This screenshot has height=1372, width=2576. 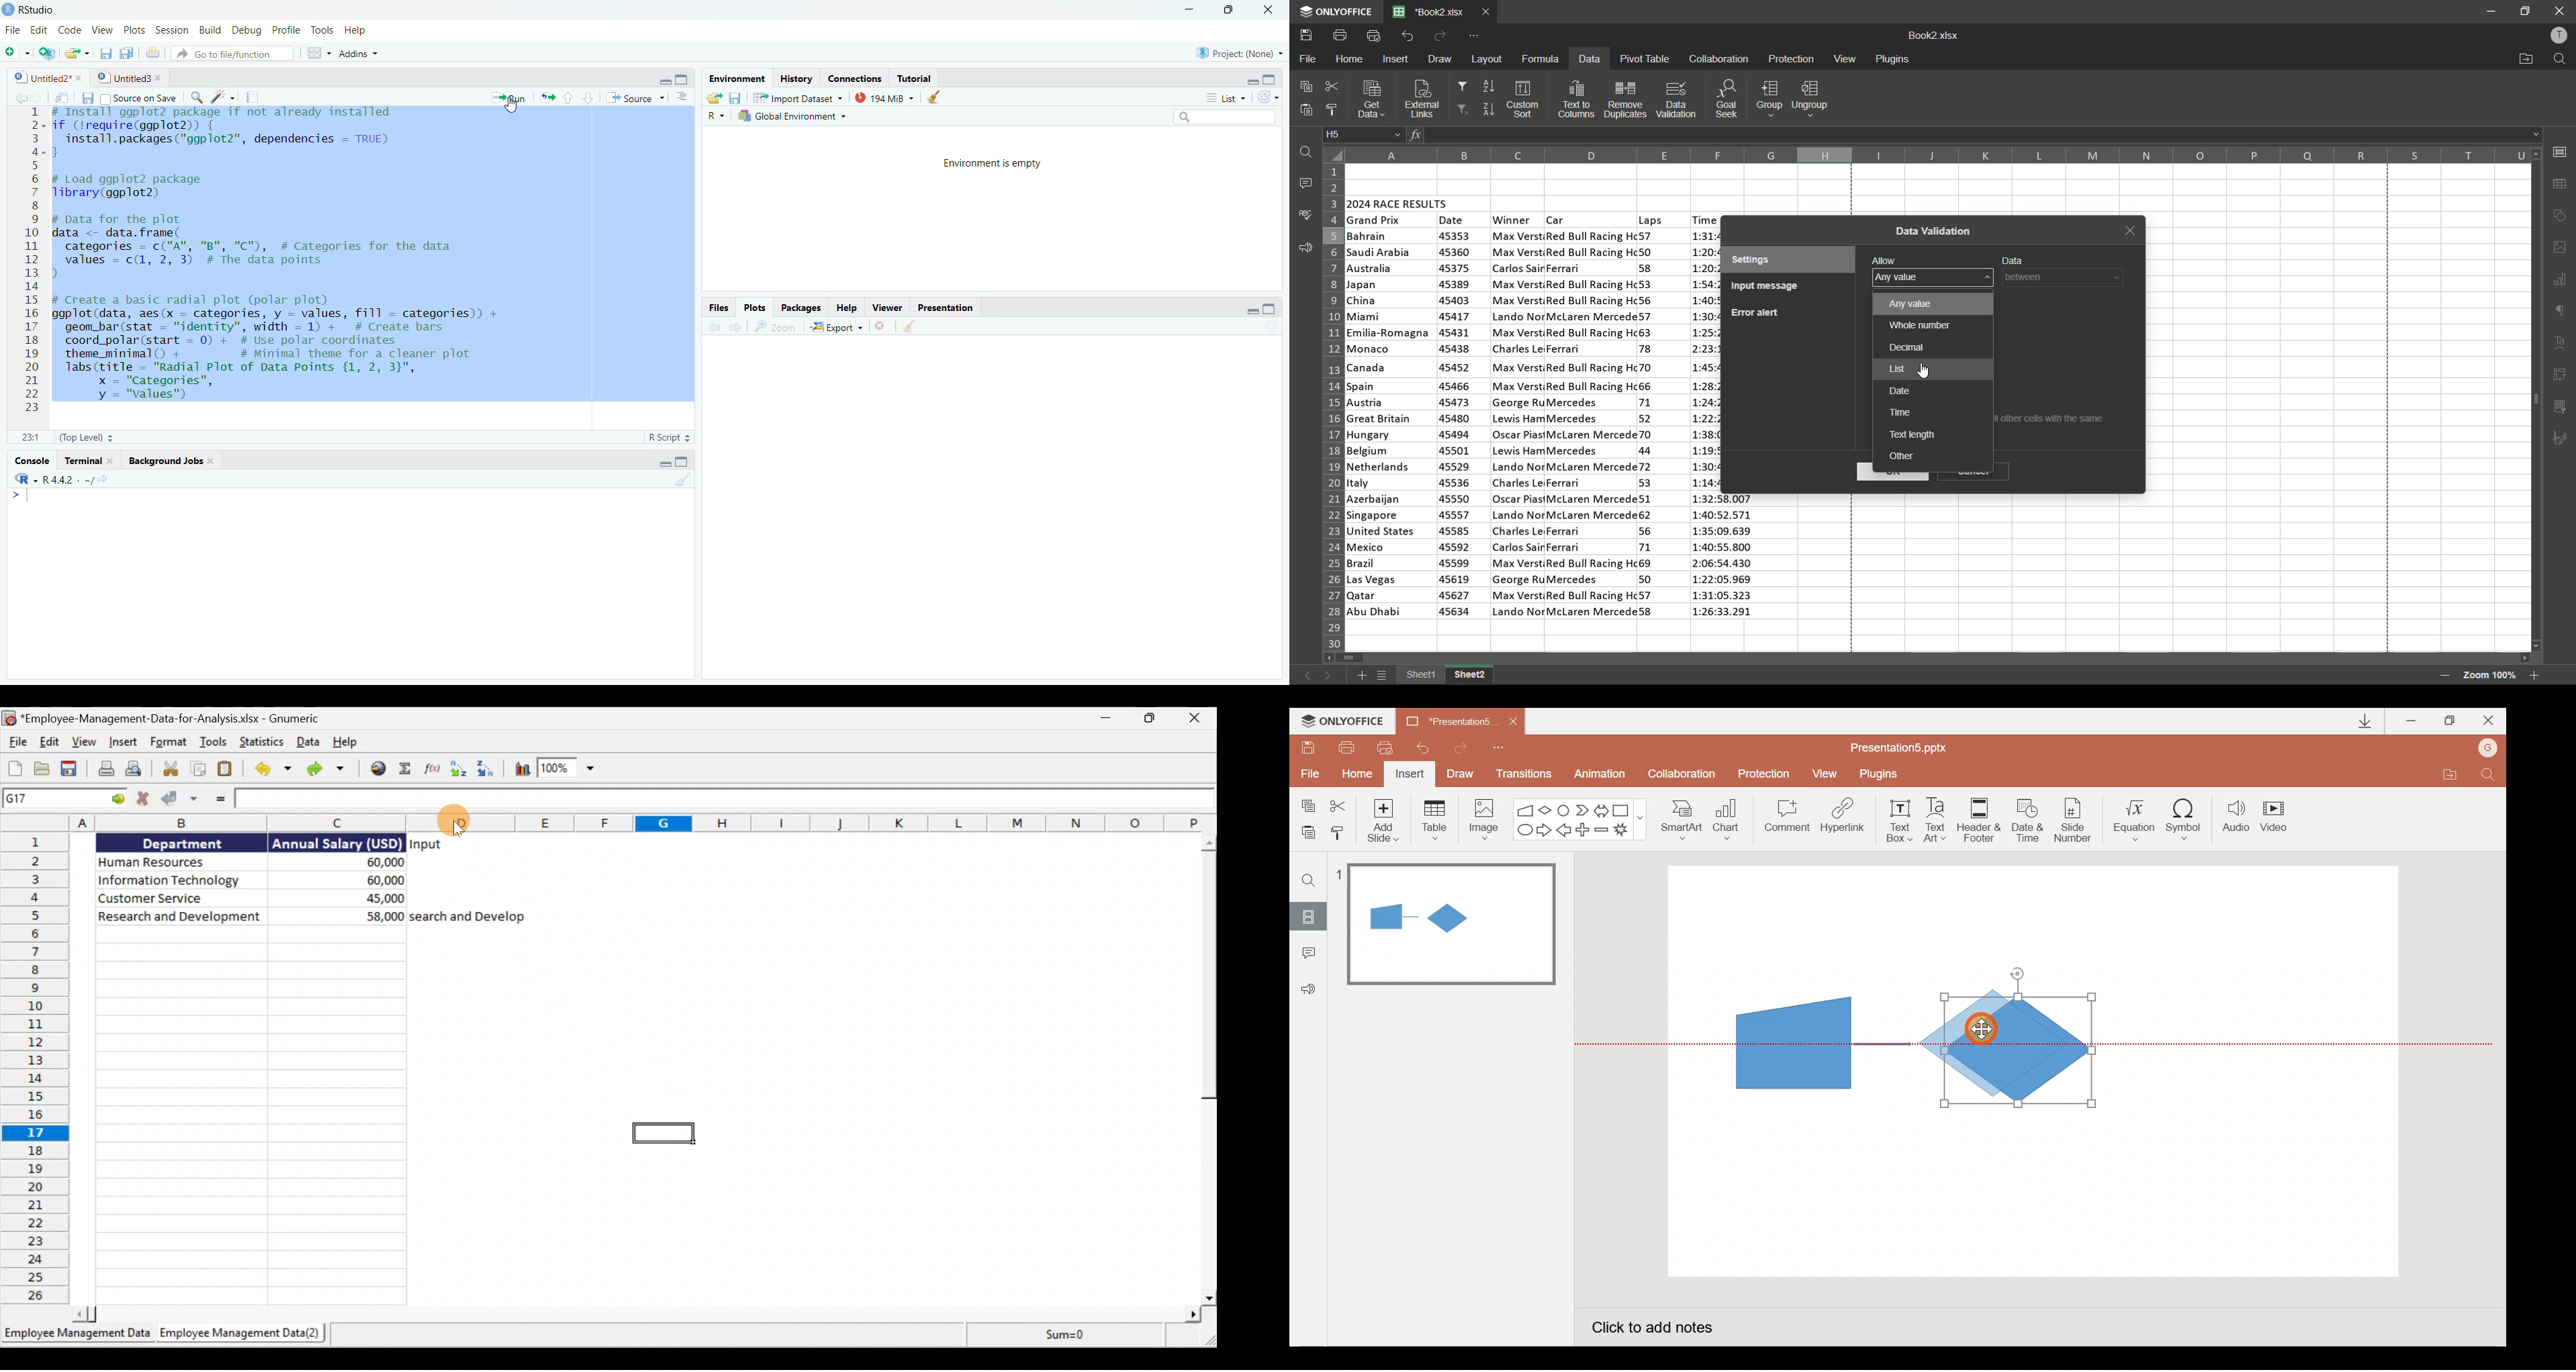 What do you see at coordinates (683, 98) in the screenshot?
I see `document outline` at bounding box center [683, 98].